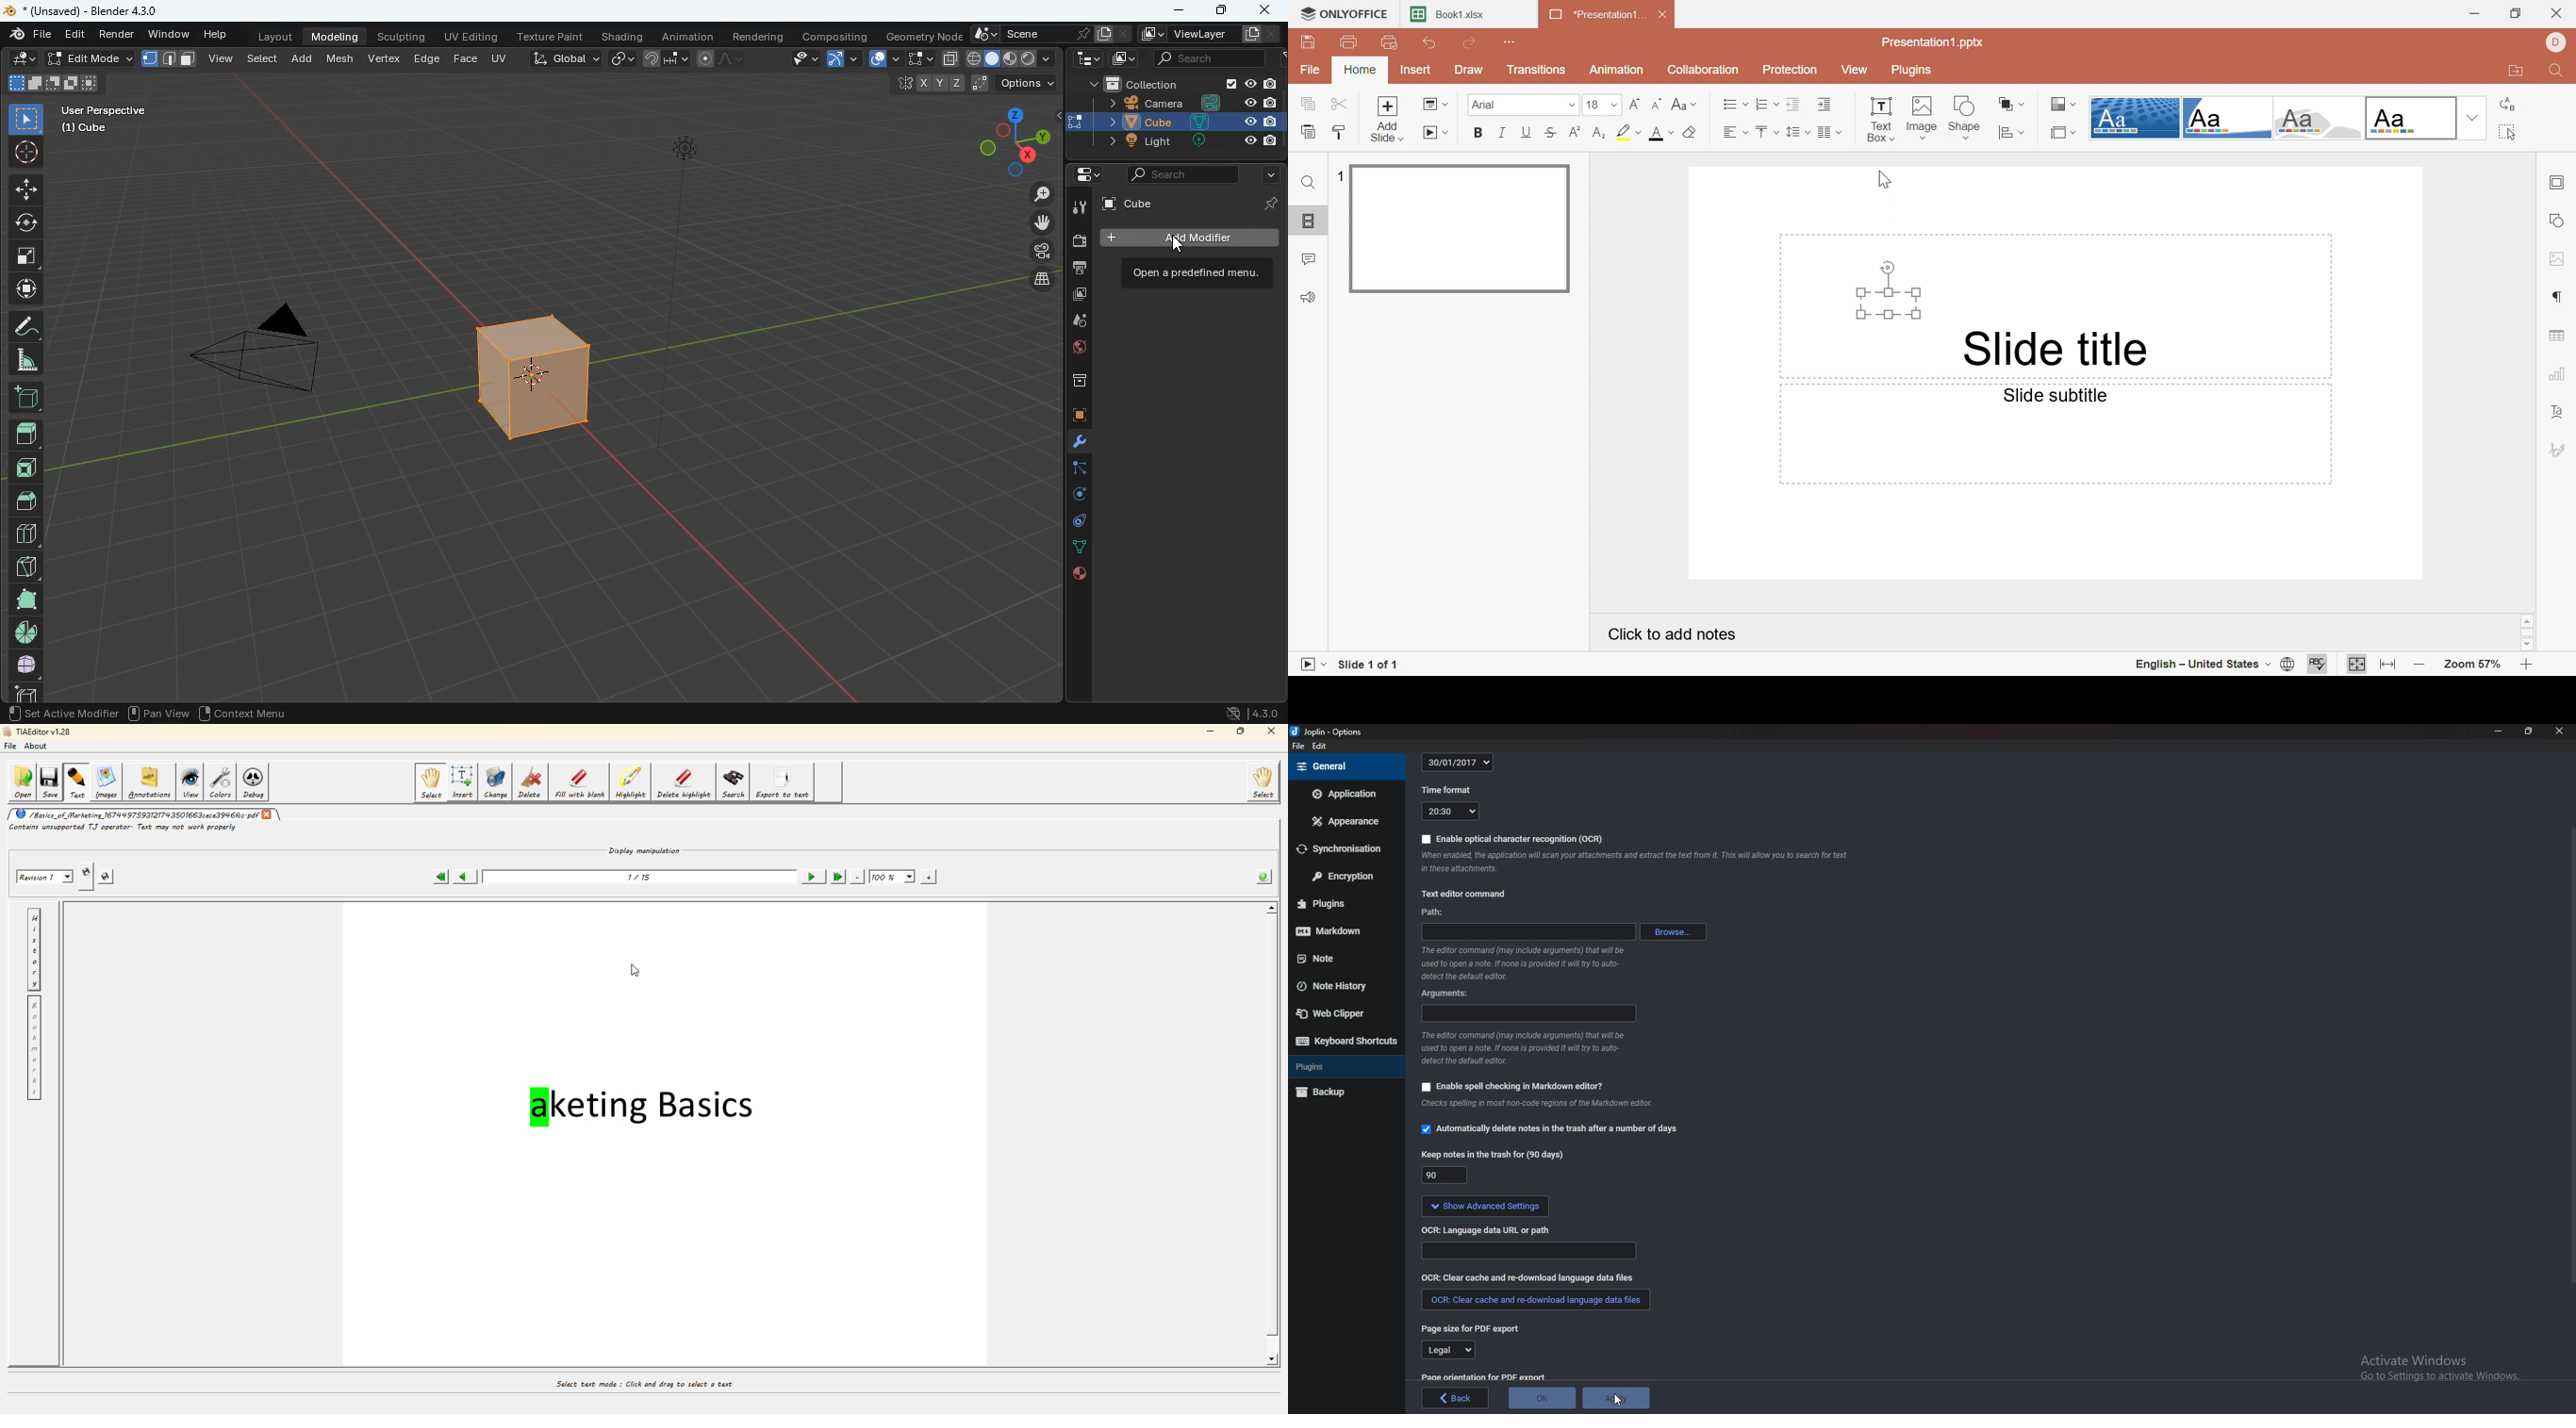 Image resolution: width=2576 pixels, height=1428 pixels. Describe the element at coordinates (1445, 1176) in the screenshot. I see `90 days` at that location.